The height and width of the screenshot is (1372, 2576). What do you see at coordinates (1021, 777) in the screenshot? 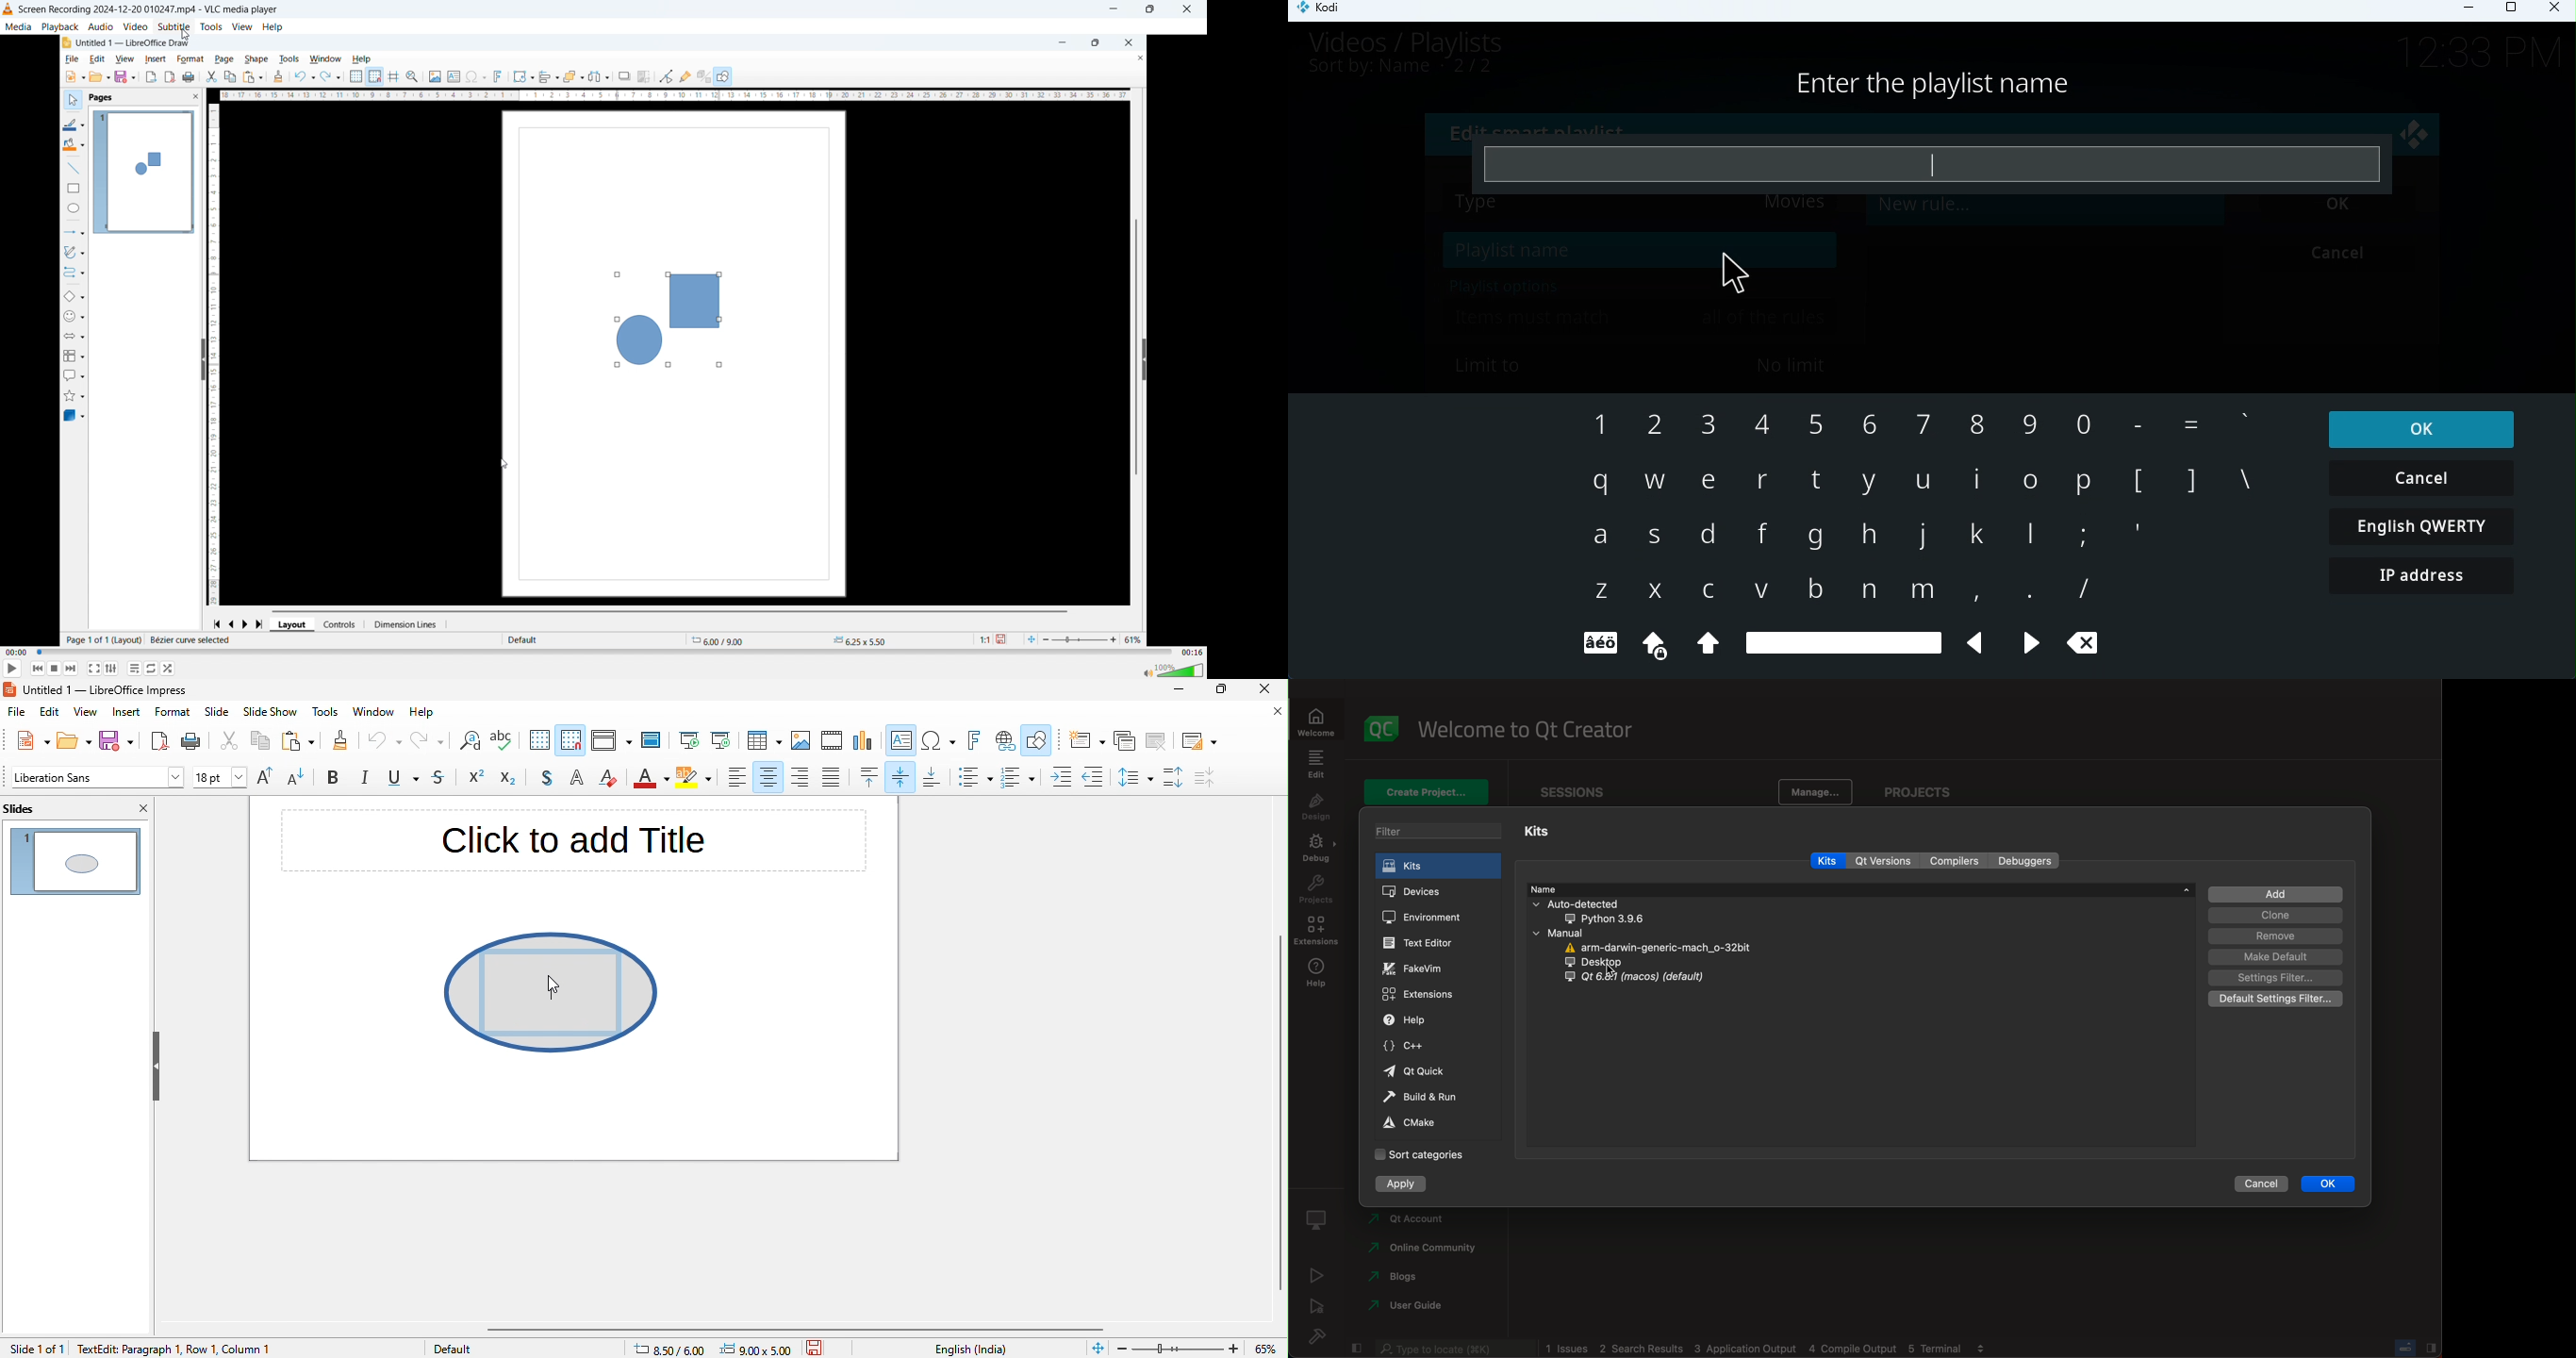
I see `toggle ordered list` at bounding box center [1021, 777].